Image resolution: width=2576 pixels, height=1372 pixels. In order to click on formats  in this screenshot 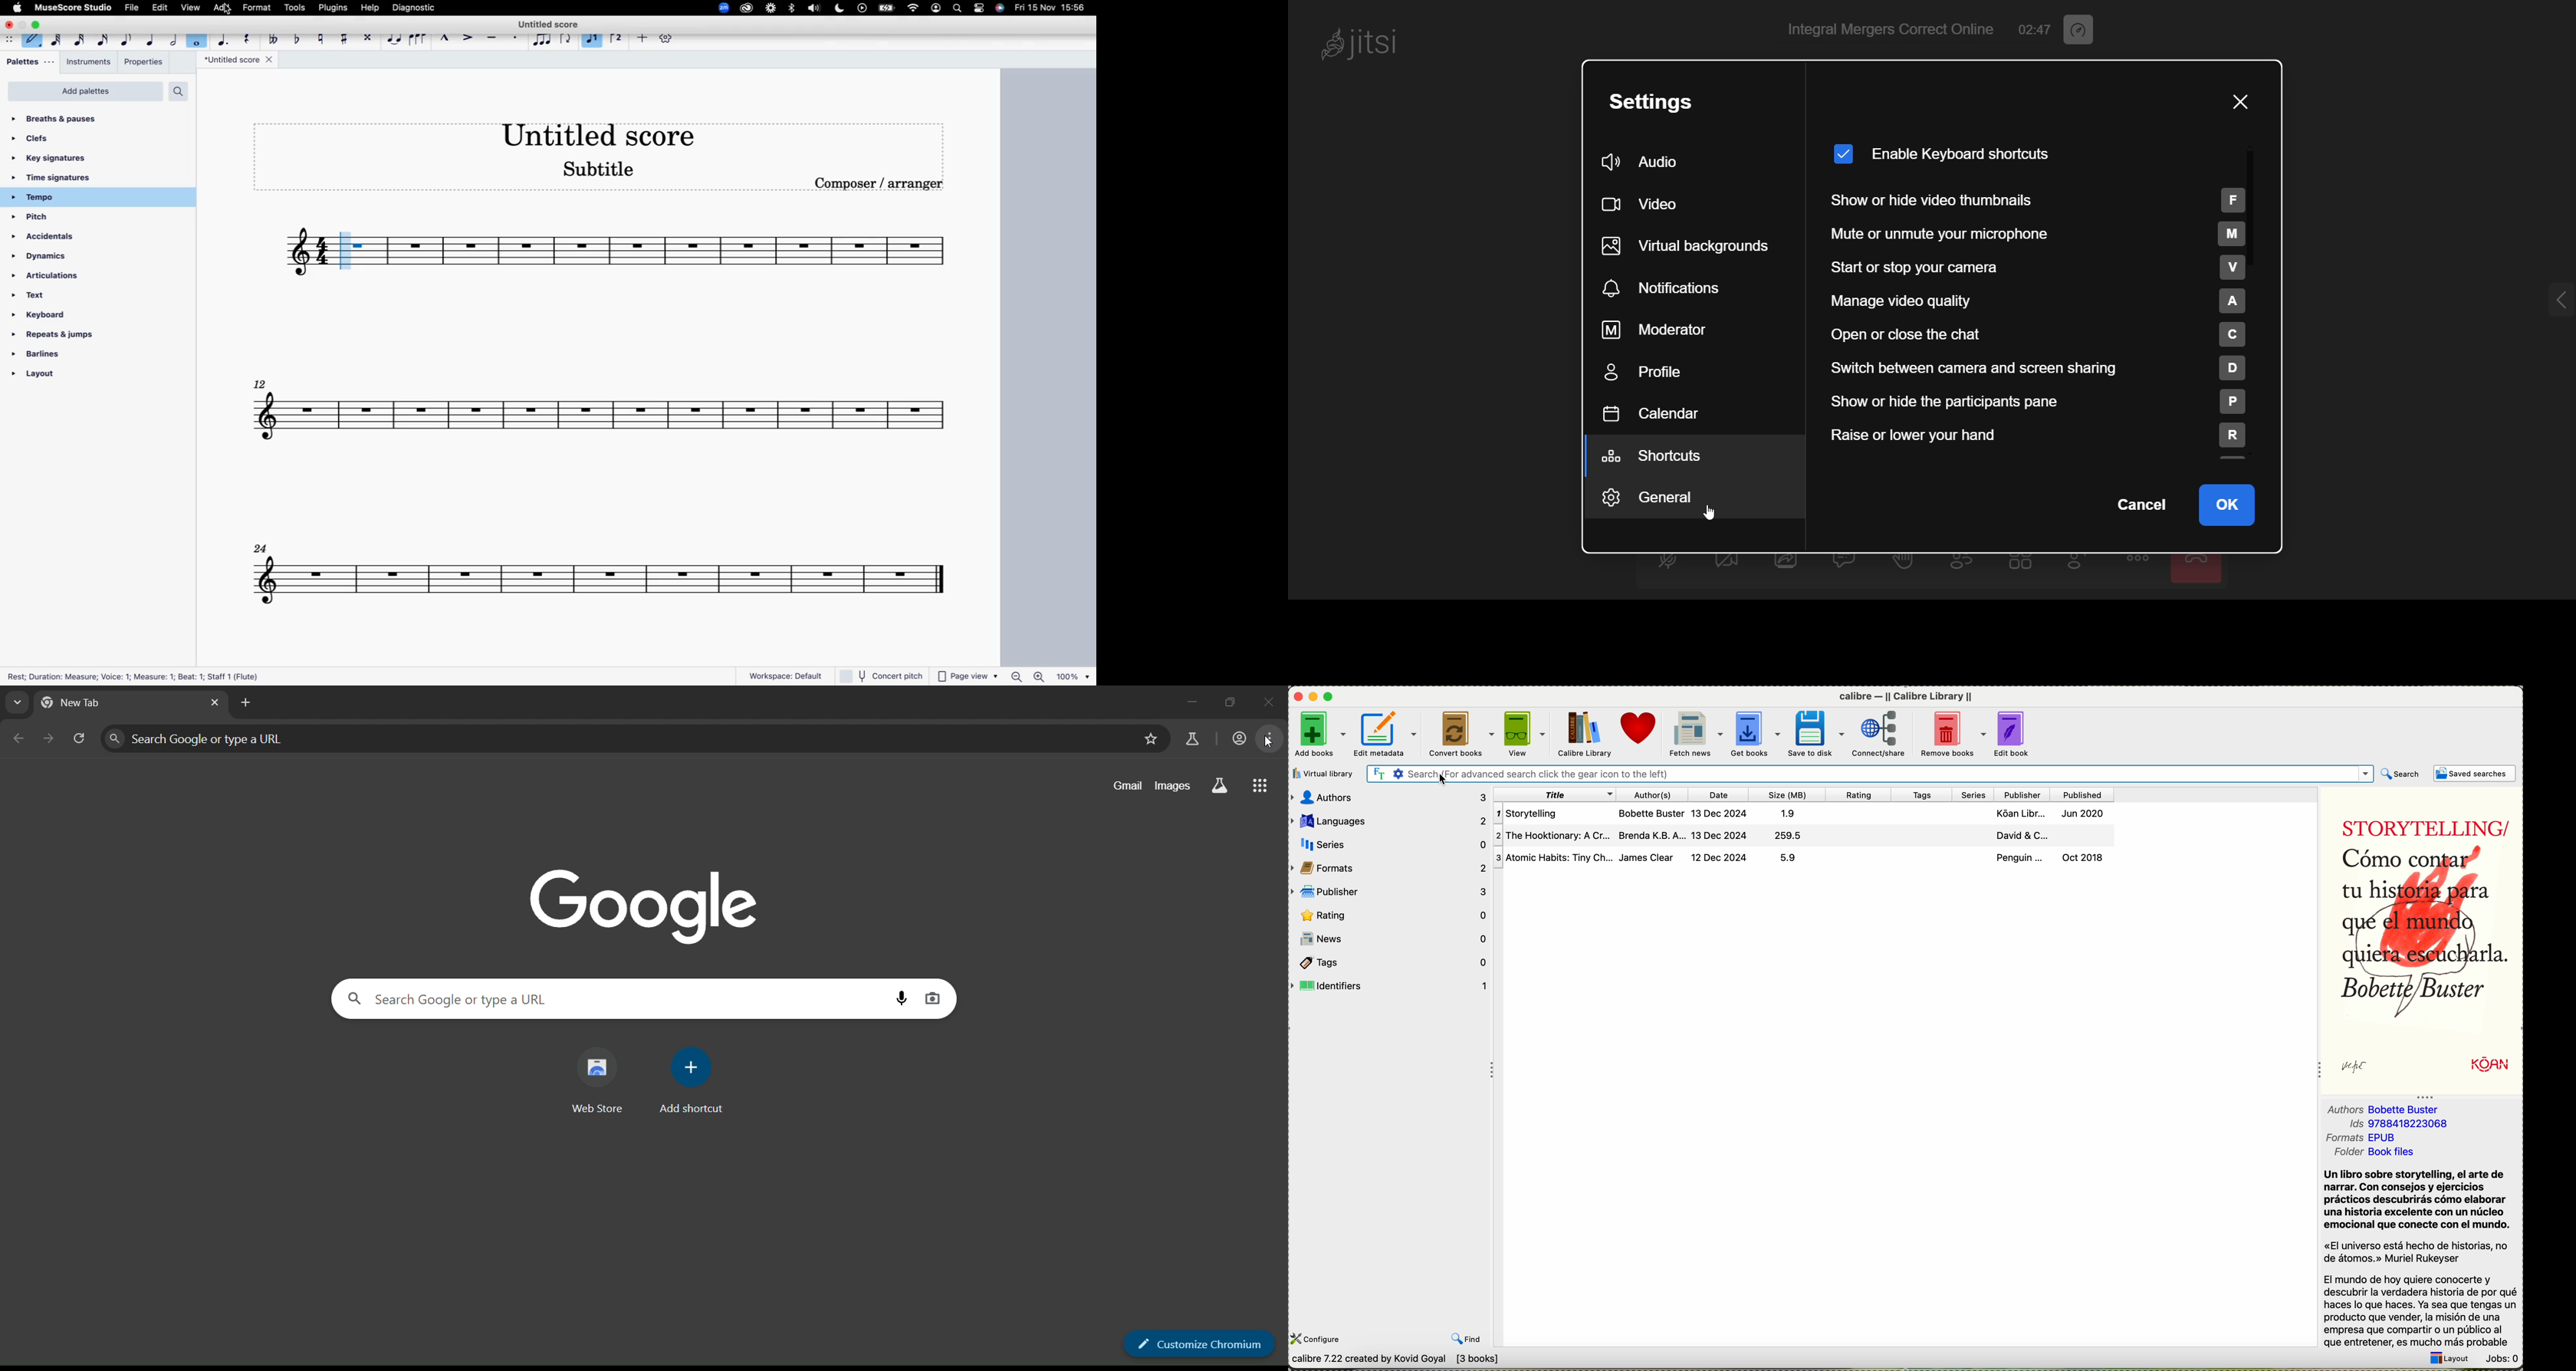, I will do `click(2344, 1139)`.